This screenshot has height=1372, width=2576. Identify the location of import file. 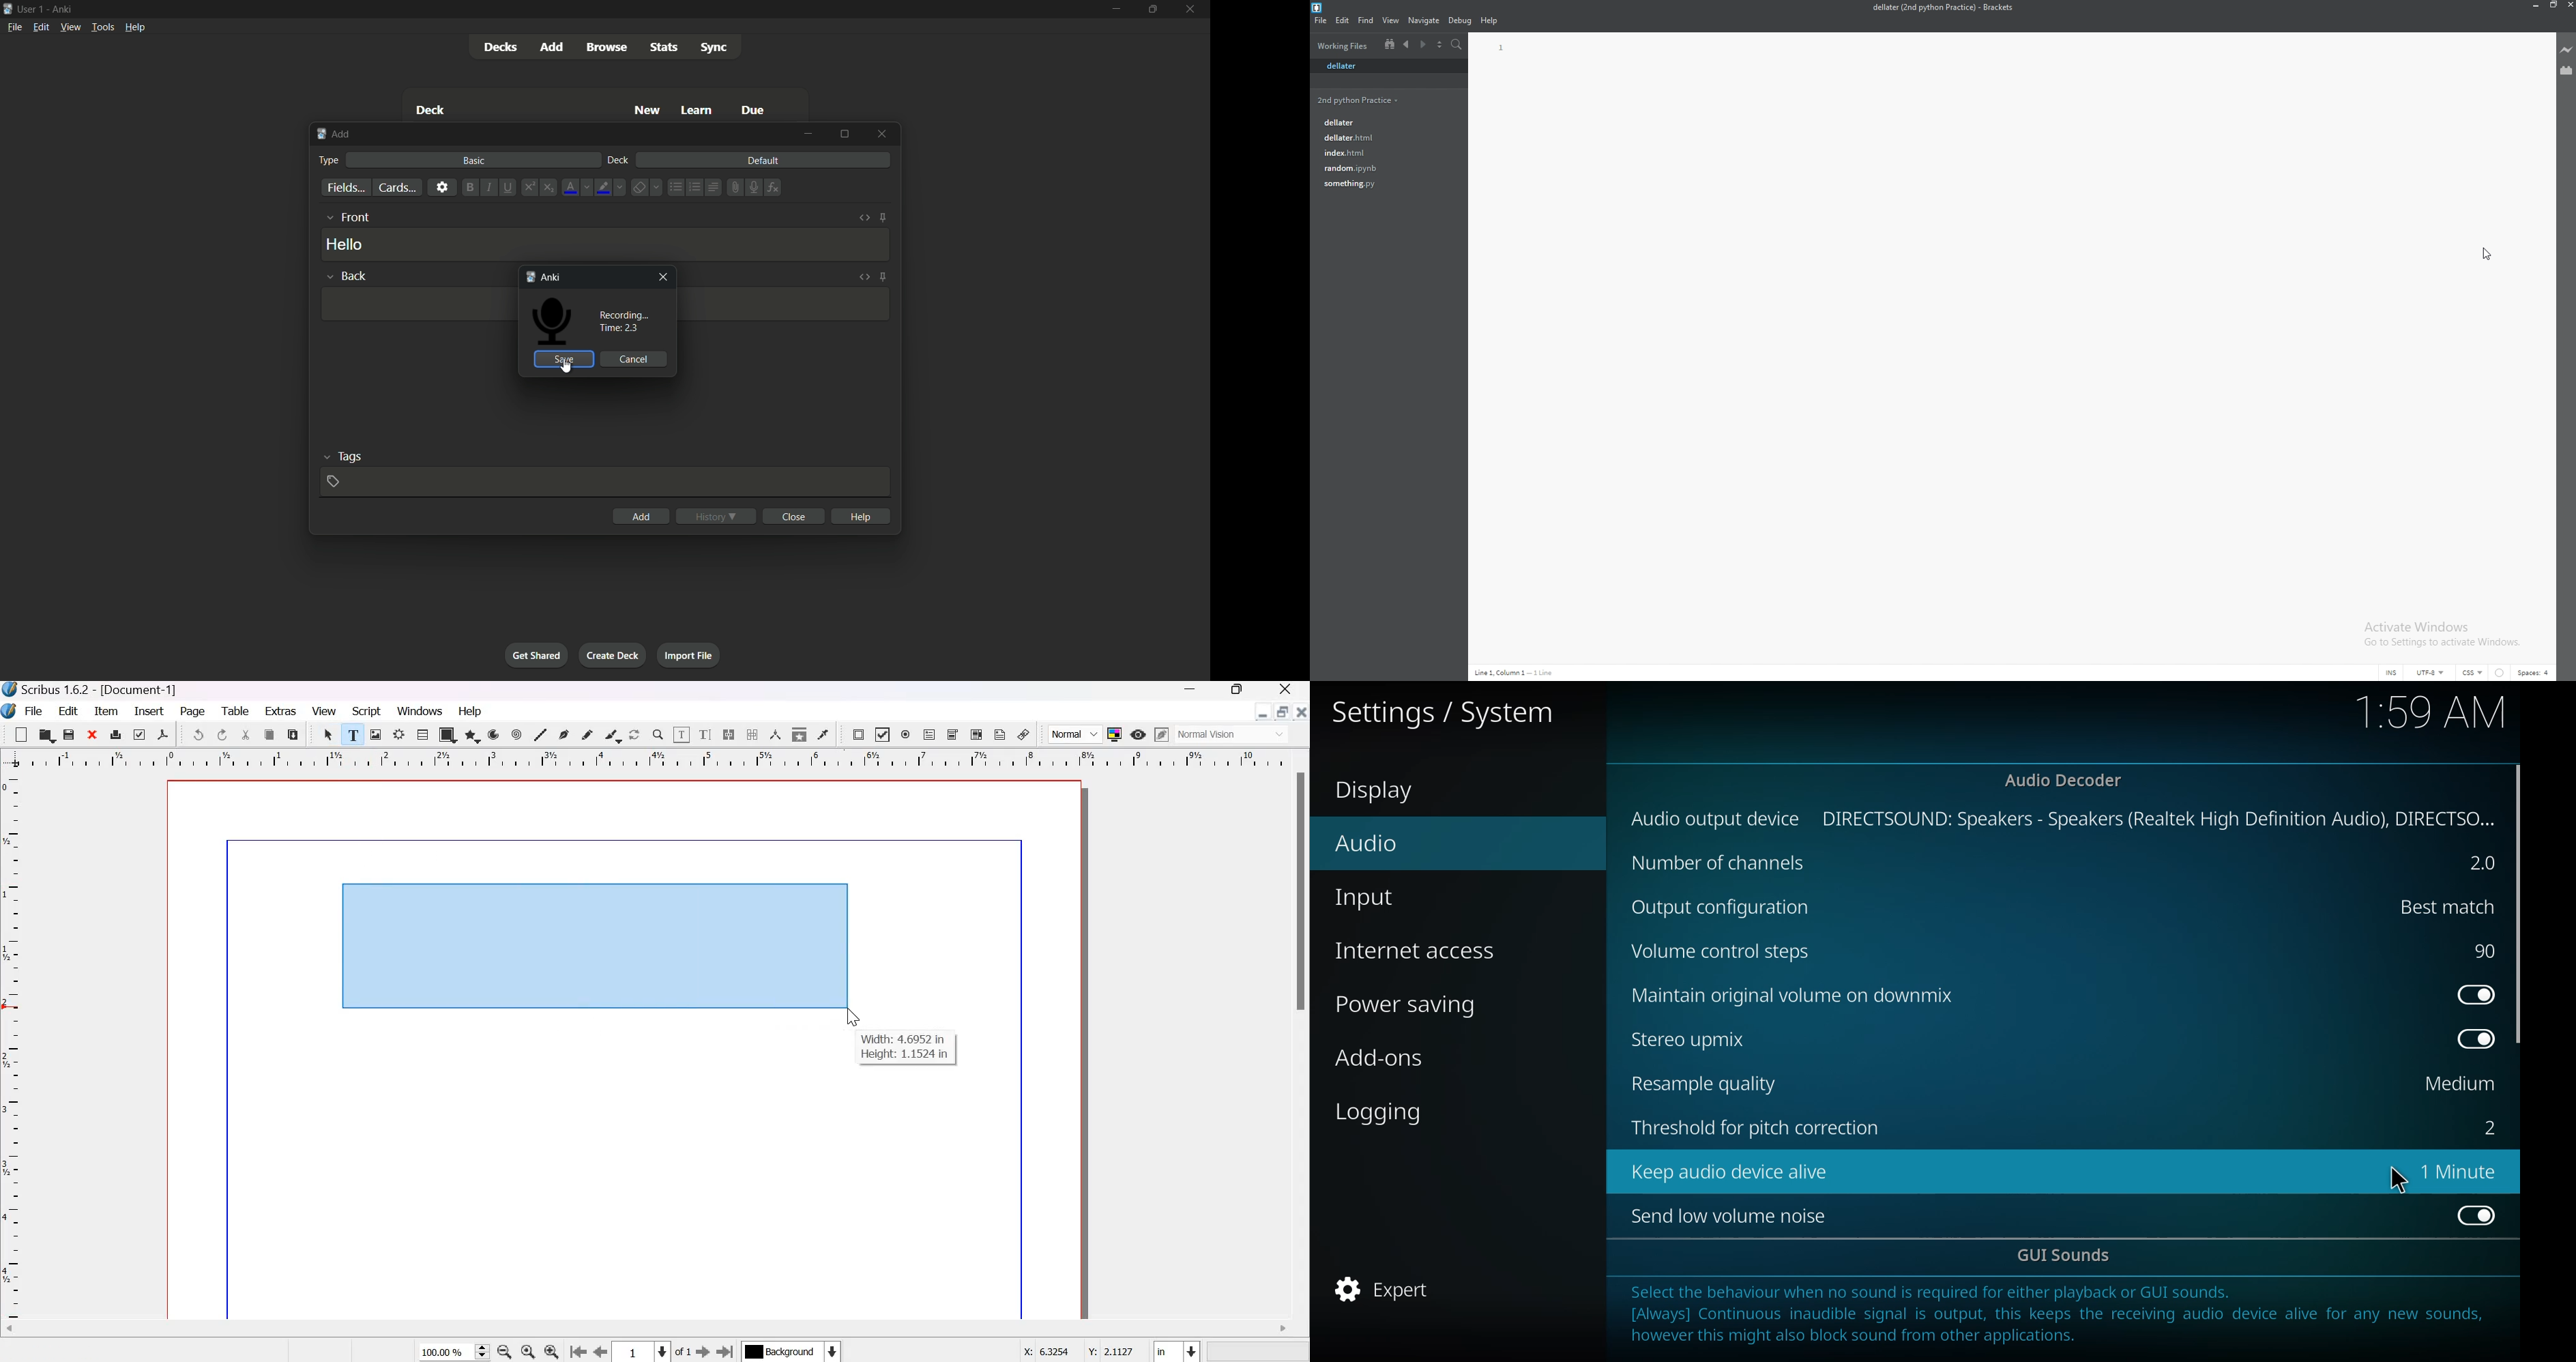
(691, 655).